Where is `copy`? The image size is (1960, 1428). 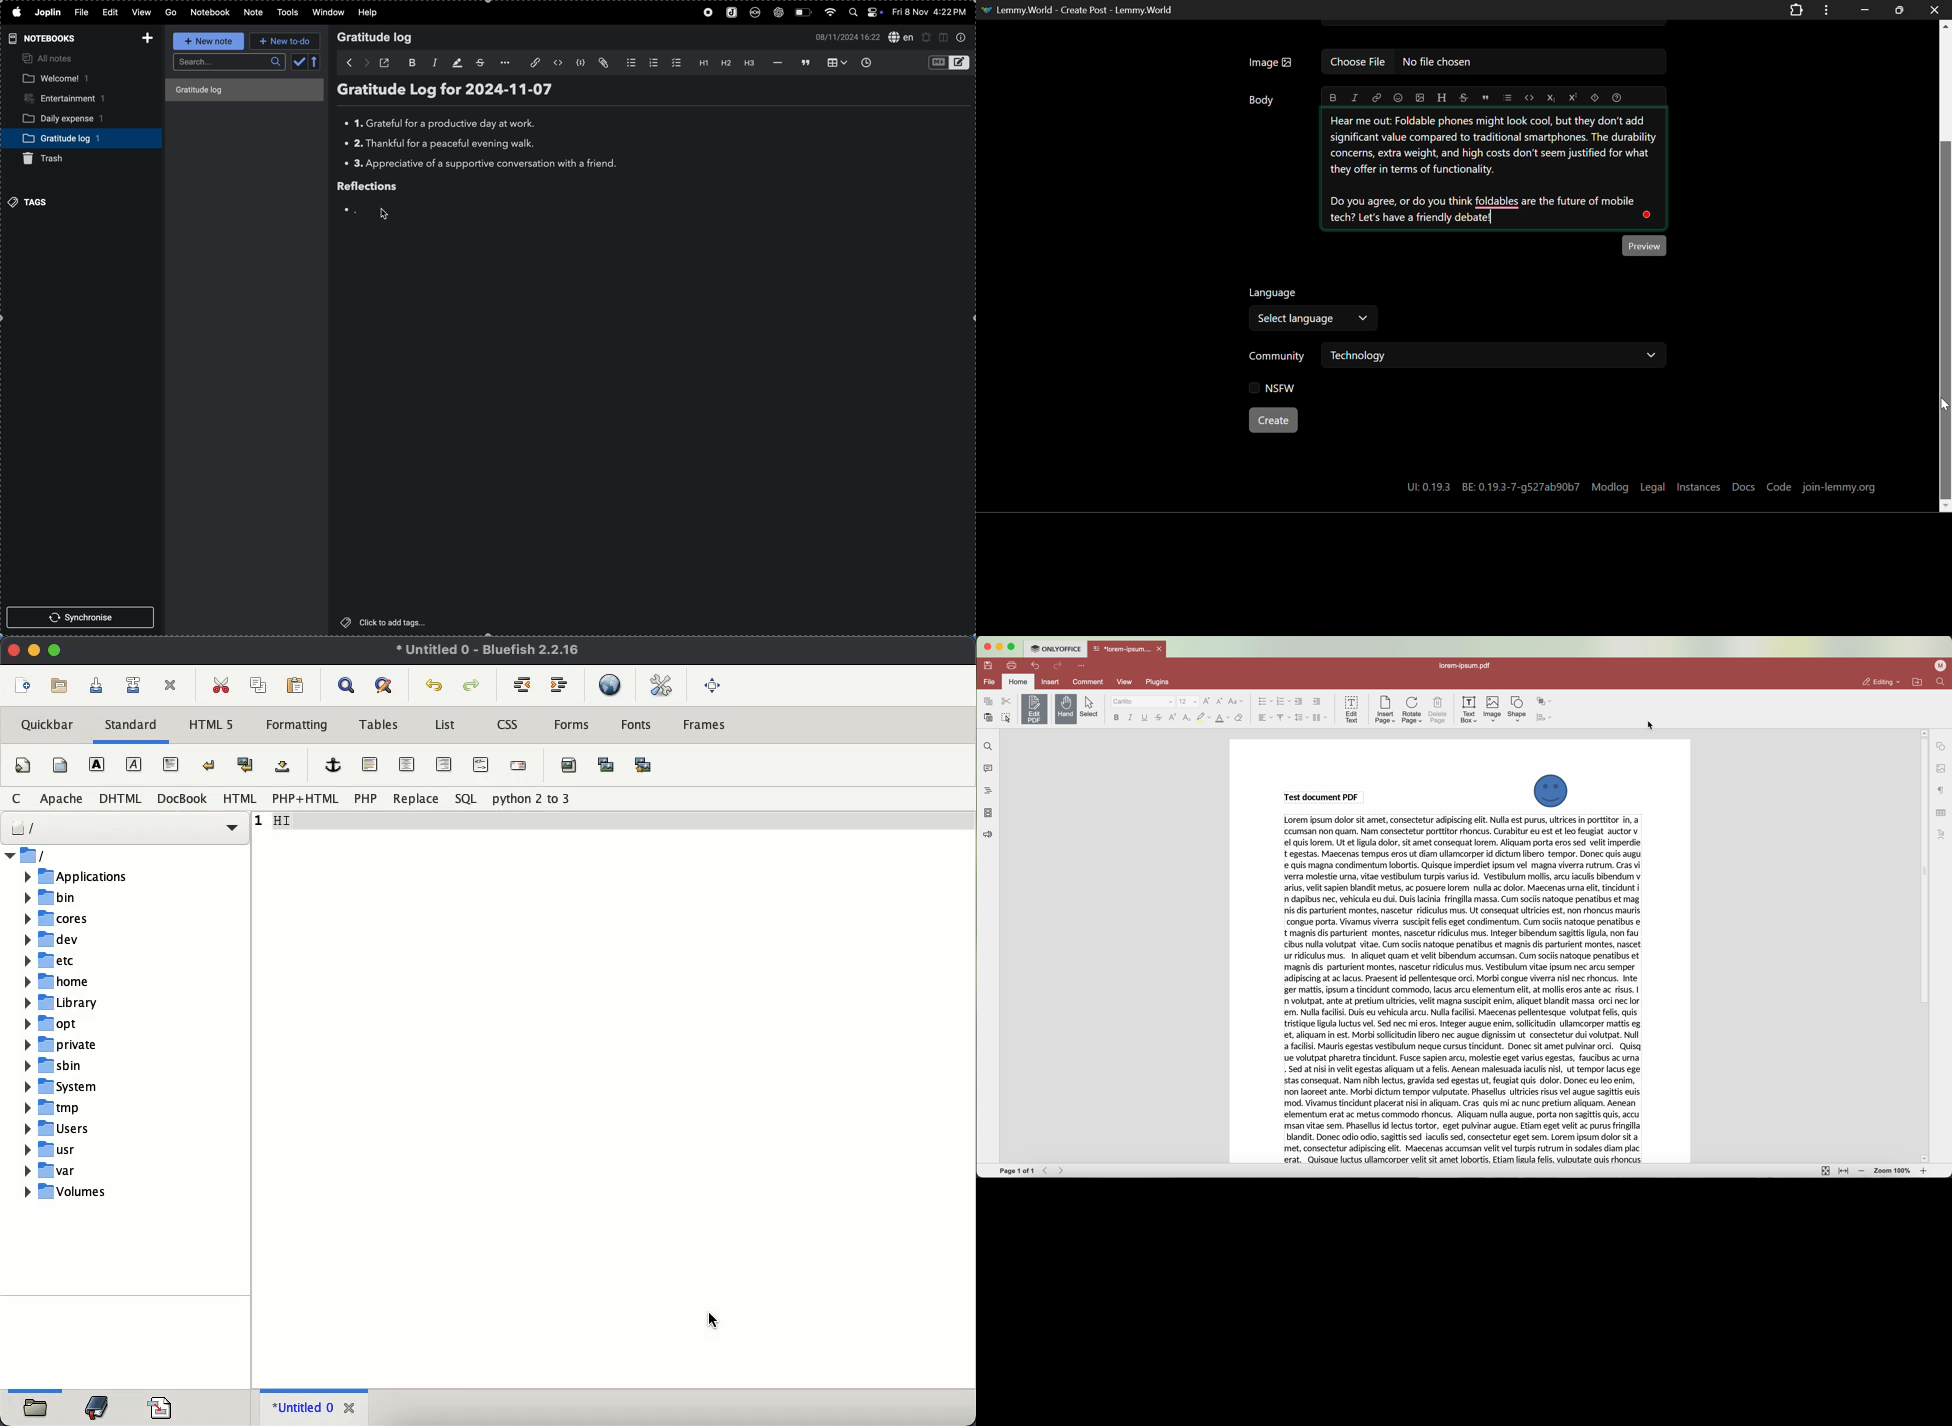 copy is located at coordinates (986, 701).